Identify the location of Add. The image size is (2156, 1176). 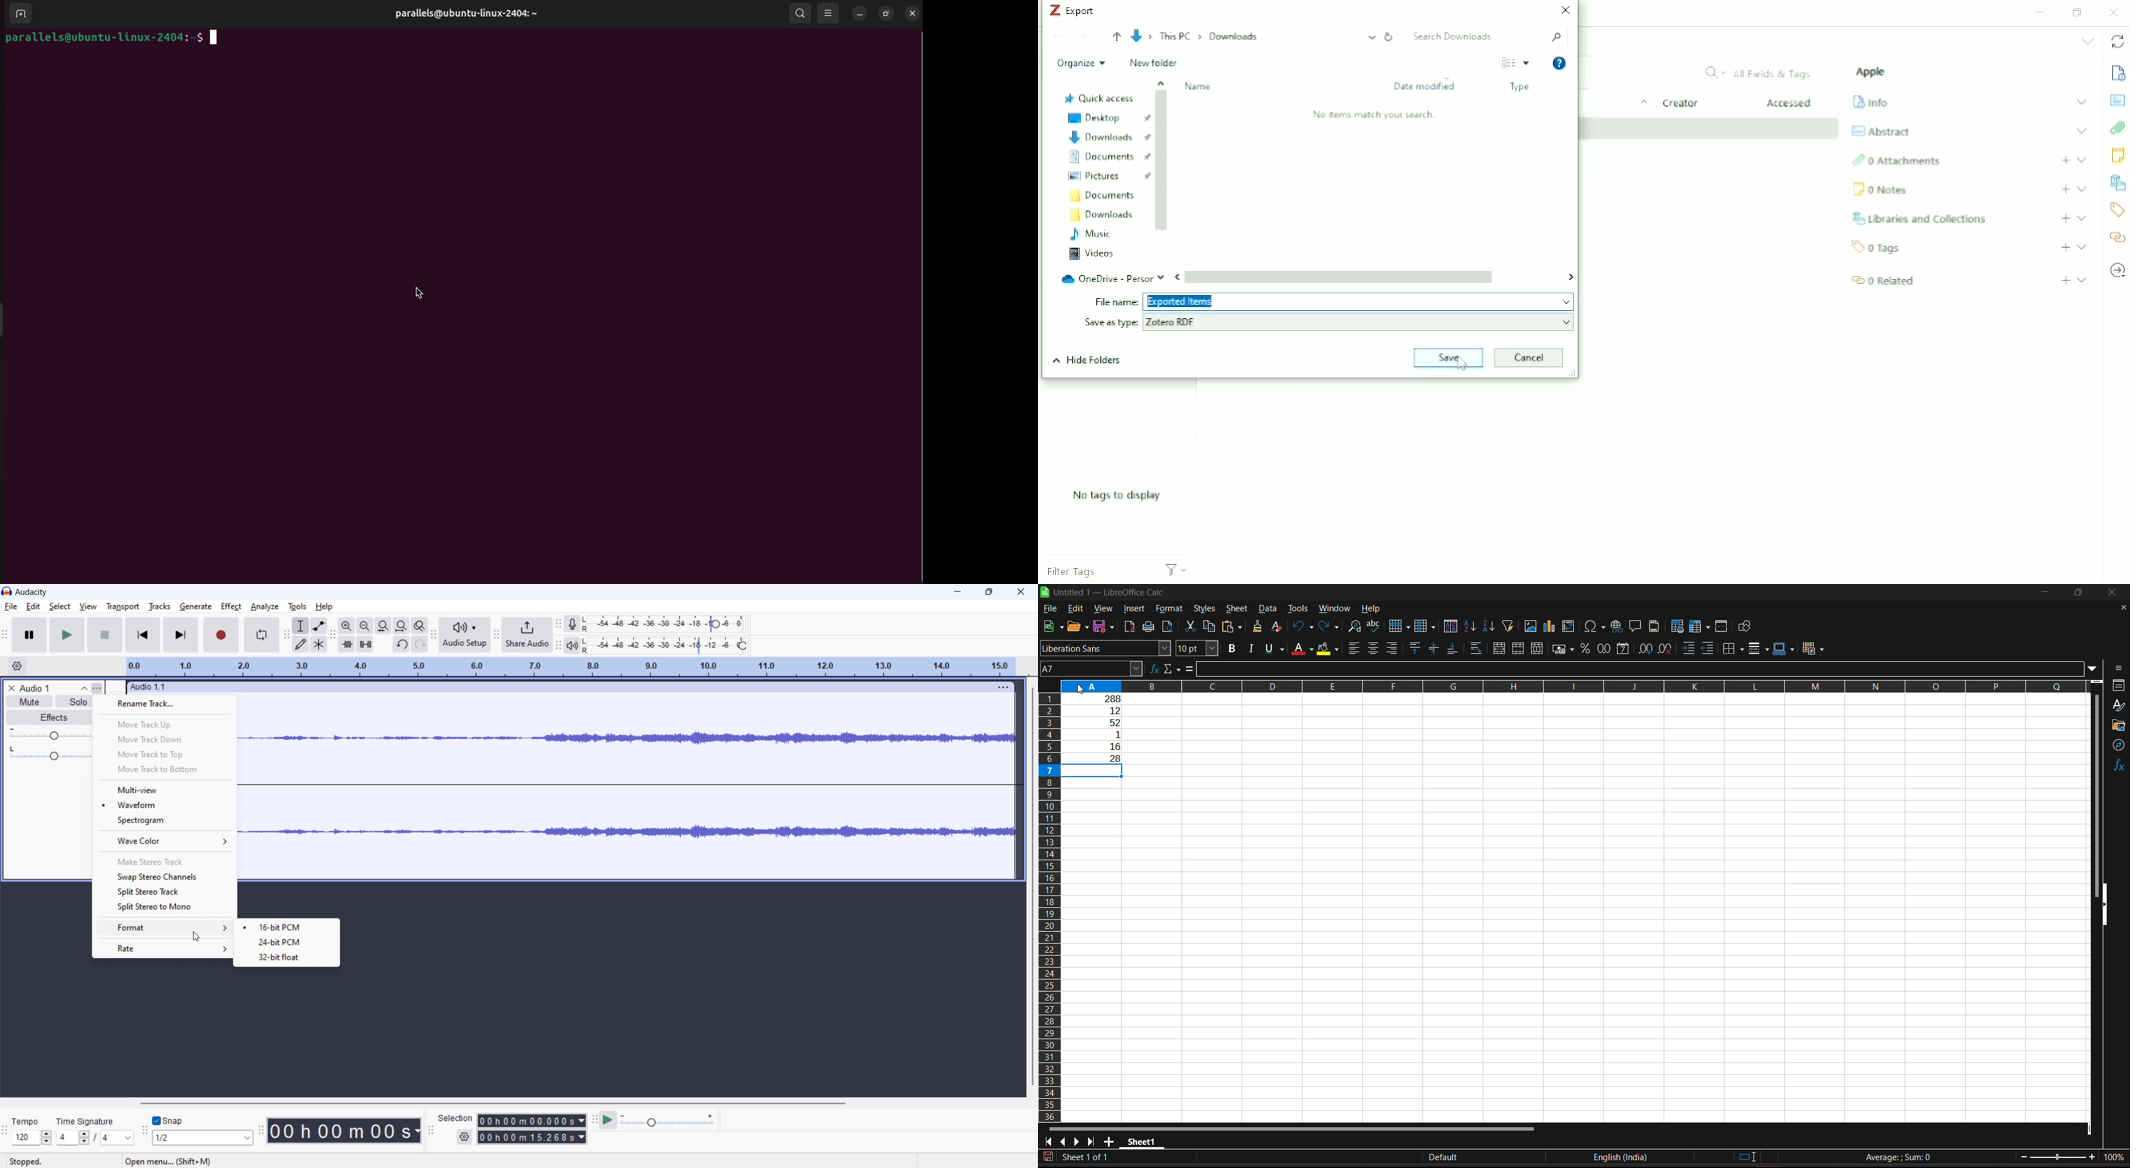
(2065, 160).